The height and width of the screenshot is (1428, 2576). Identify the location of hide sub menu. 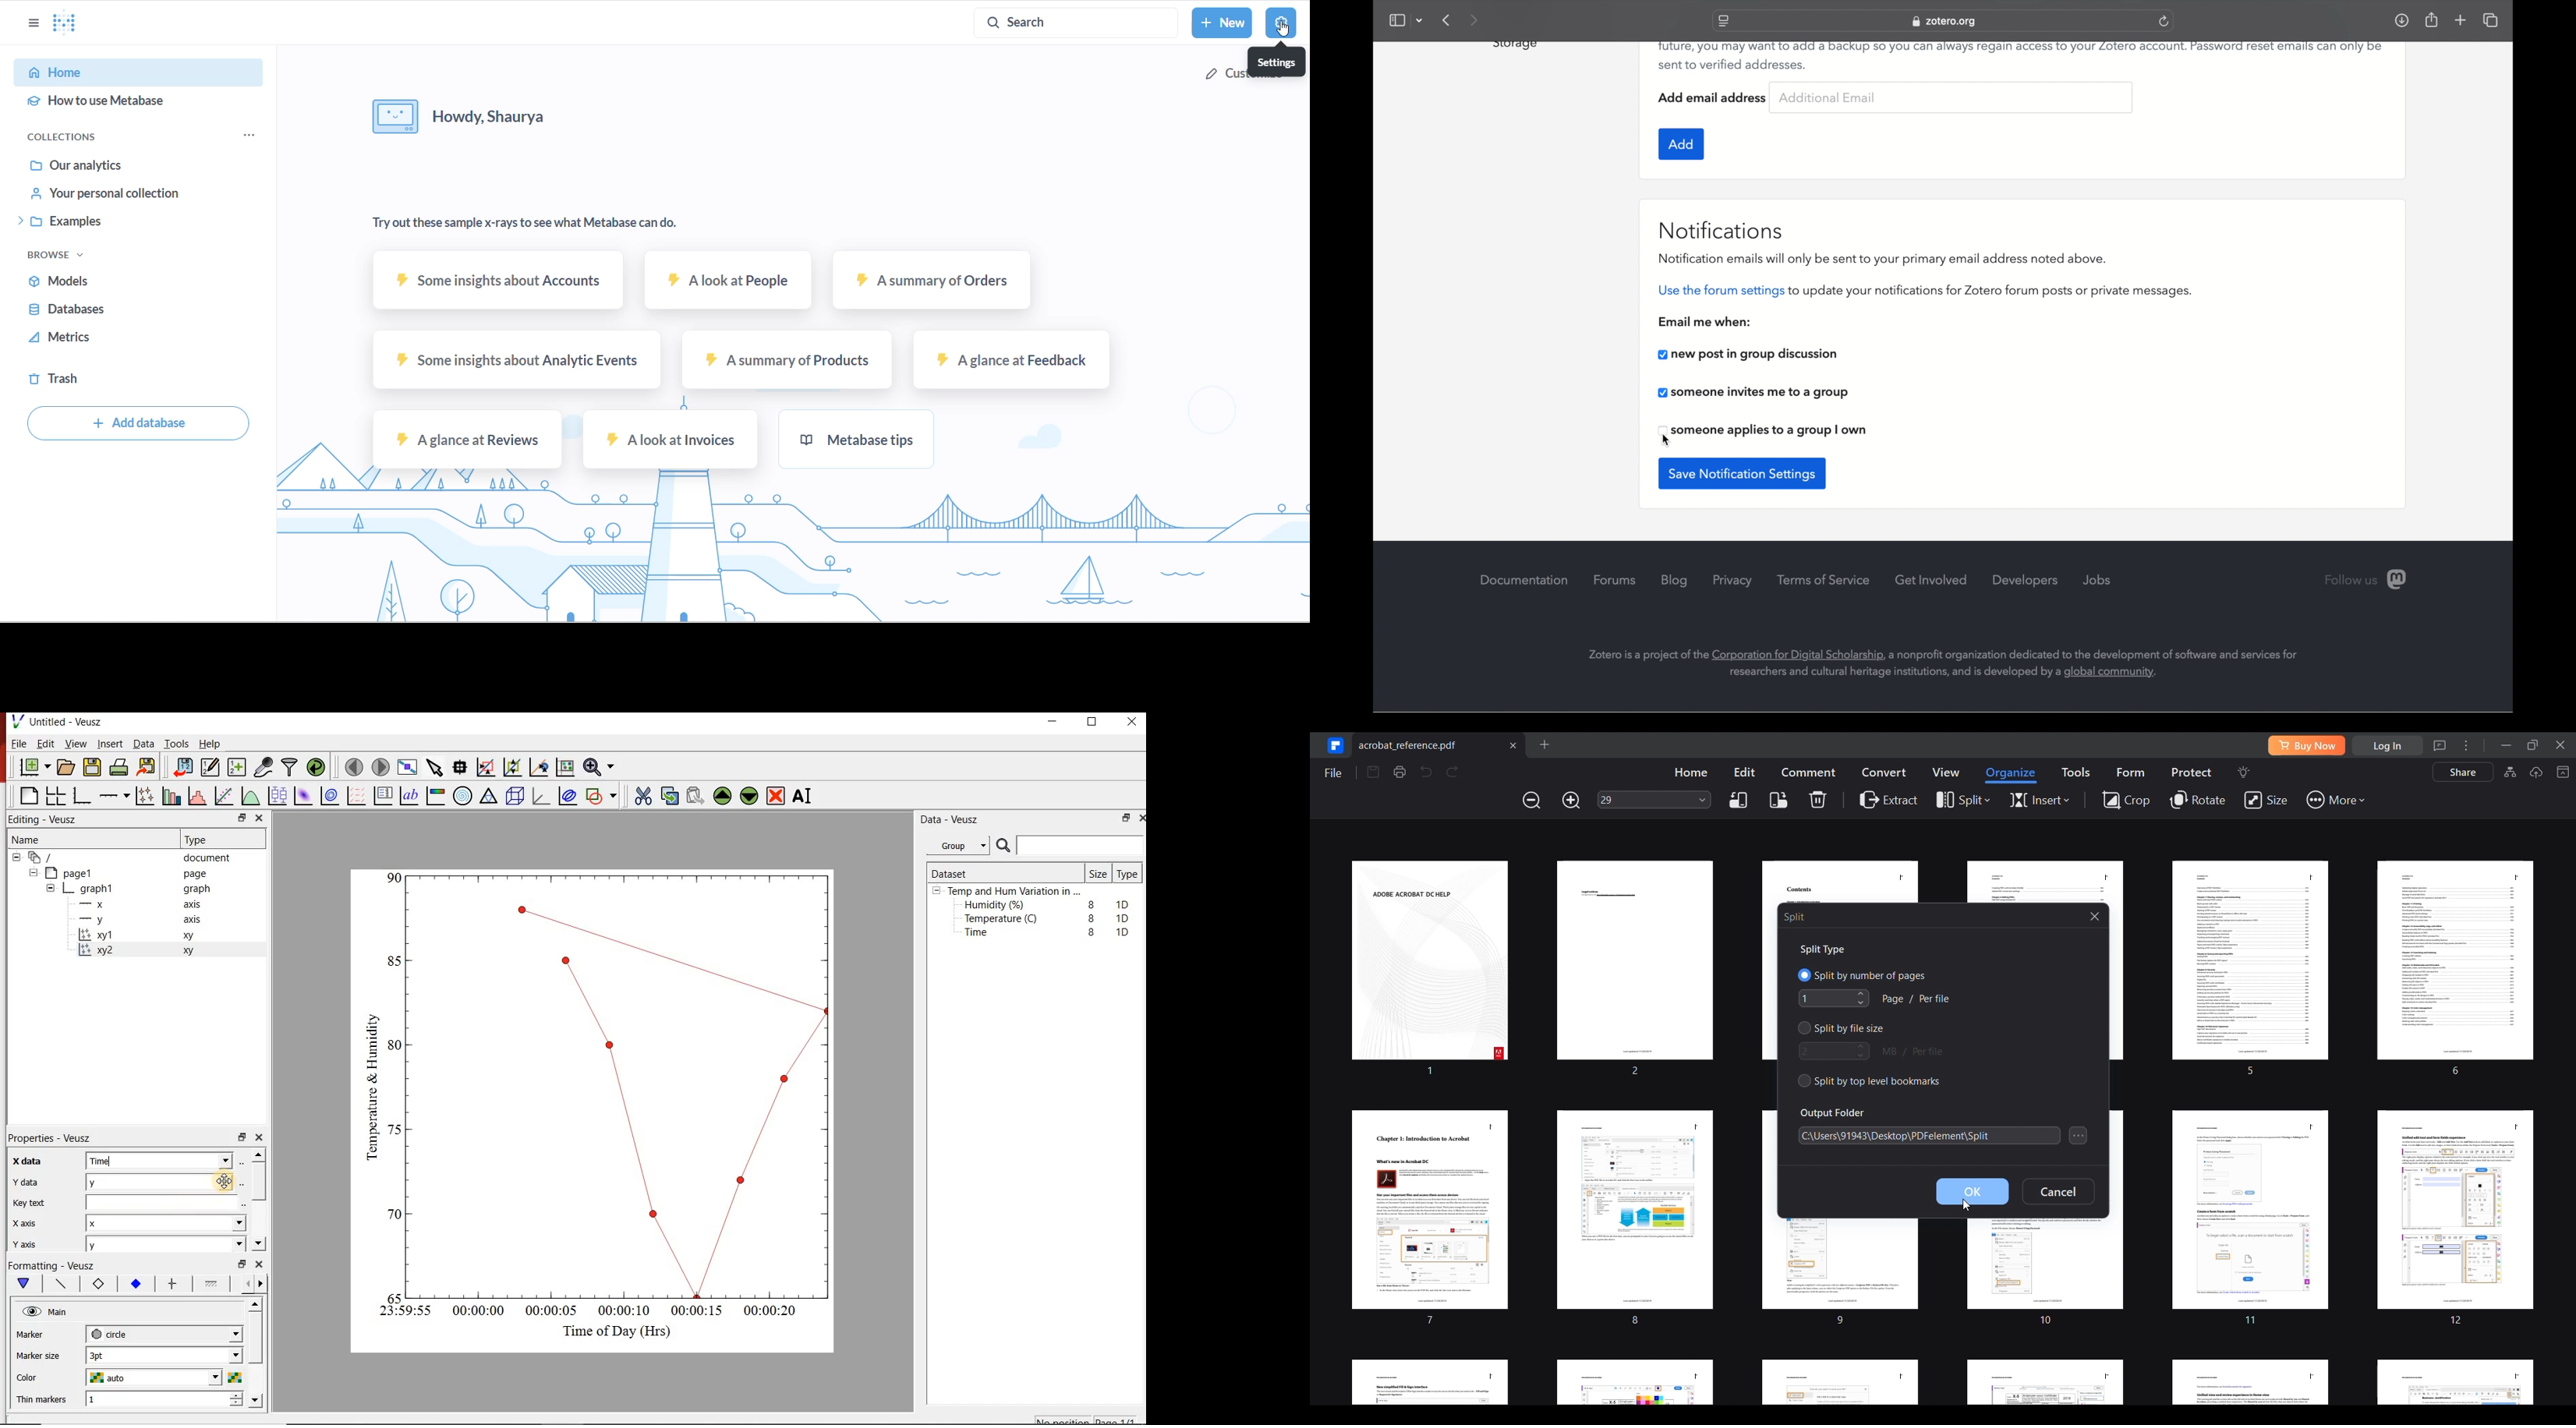
(51, 887).